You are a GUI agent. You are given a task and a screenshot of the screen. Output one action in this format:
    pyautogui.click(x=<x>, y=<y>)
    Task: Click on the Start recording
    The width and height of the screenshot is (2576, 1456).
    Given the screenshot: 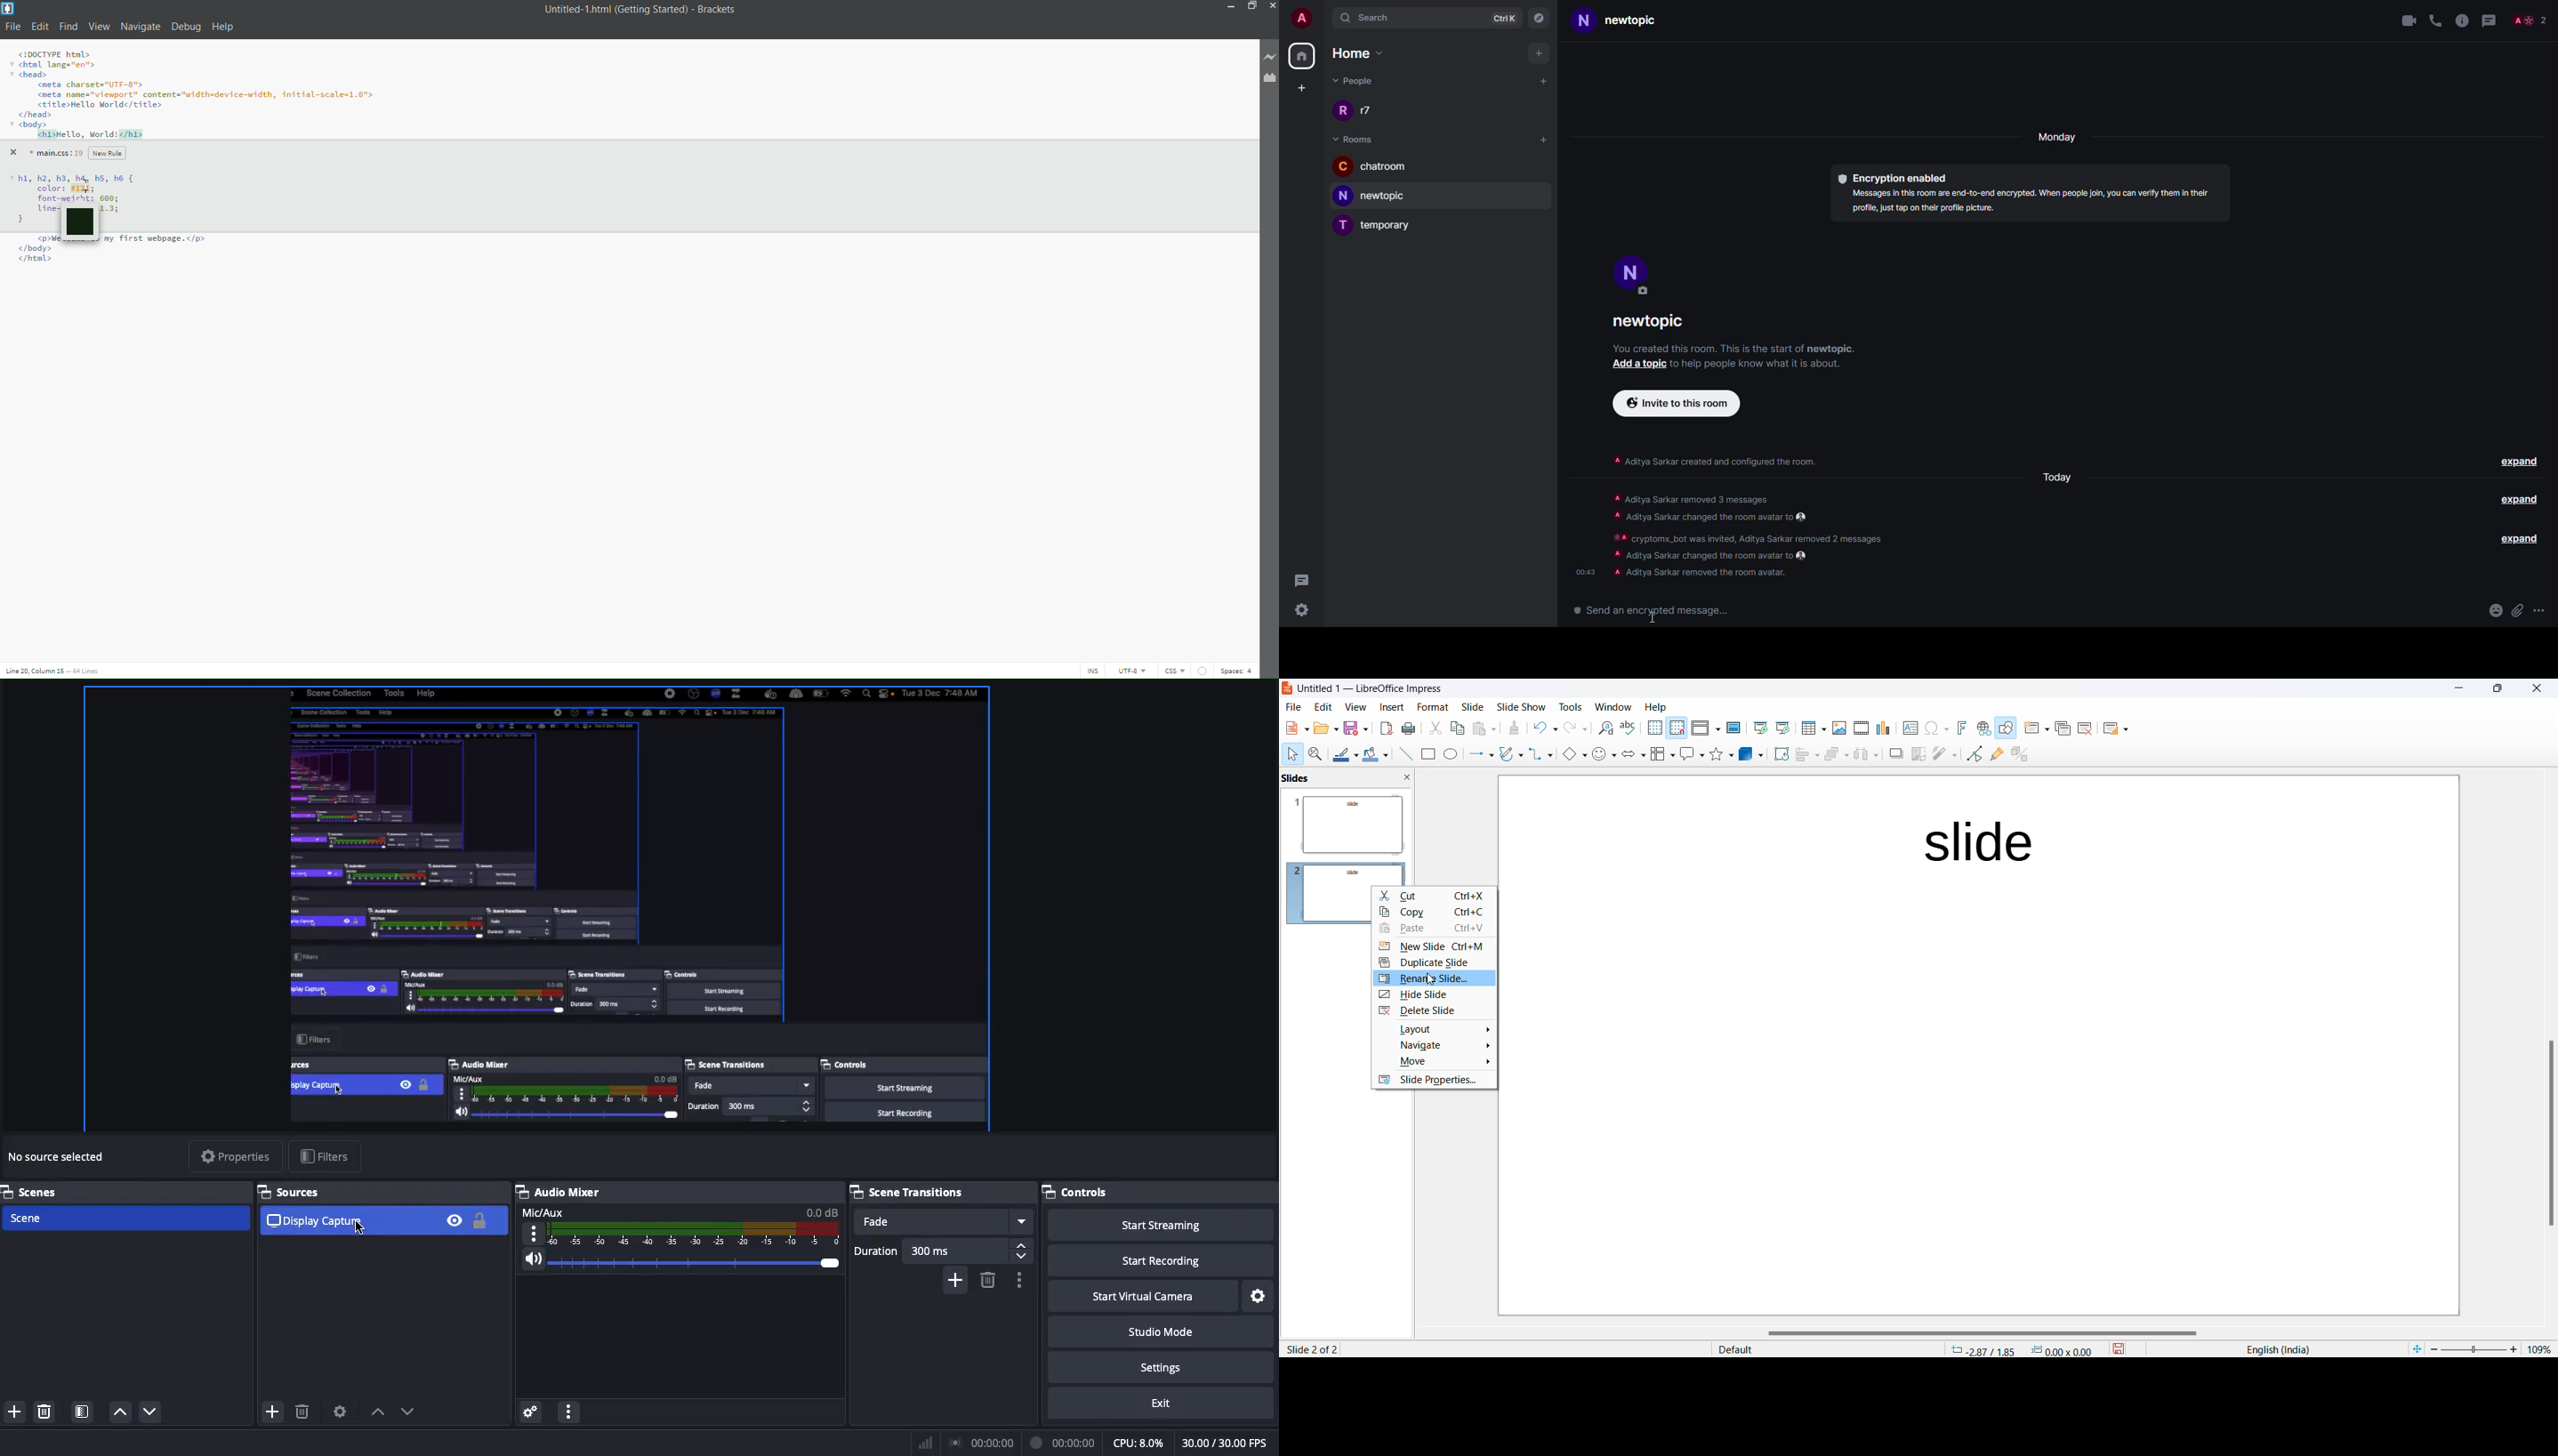 What is the action you would take?
    pyautogui.click(x=1157, y=1260)
    